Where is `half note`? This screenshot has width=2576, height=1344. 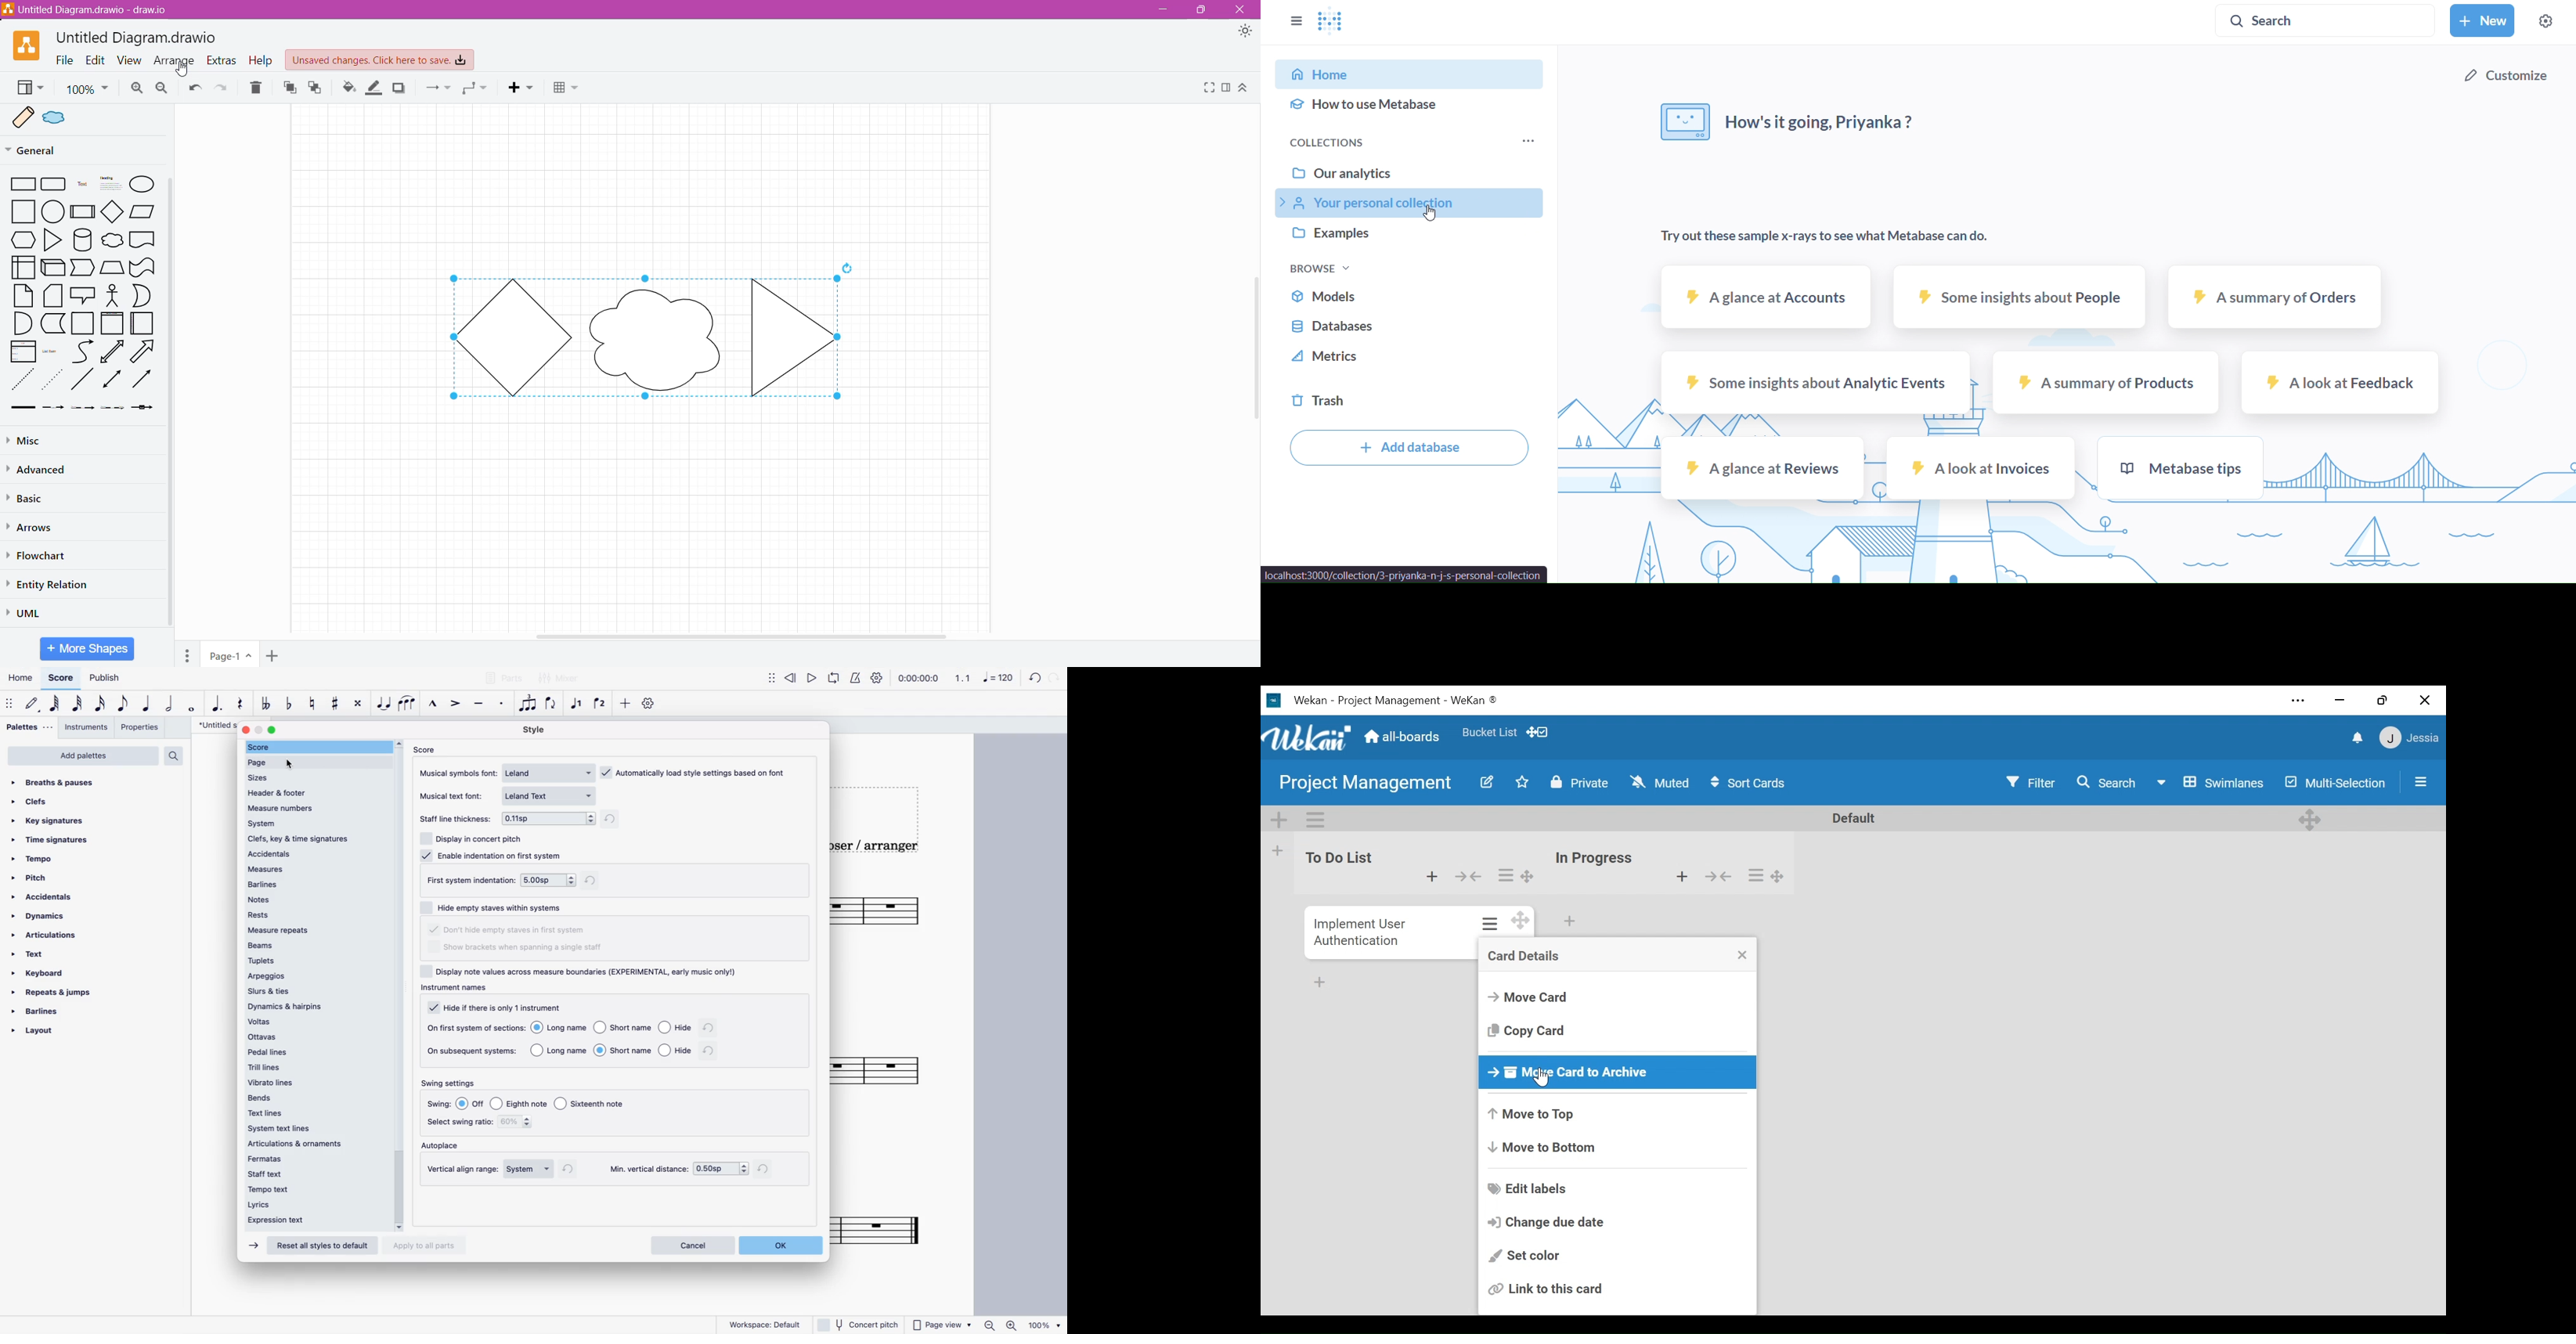 half note is located at coordinates (168, 706).